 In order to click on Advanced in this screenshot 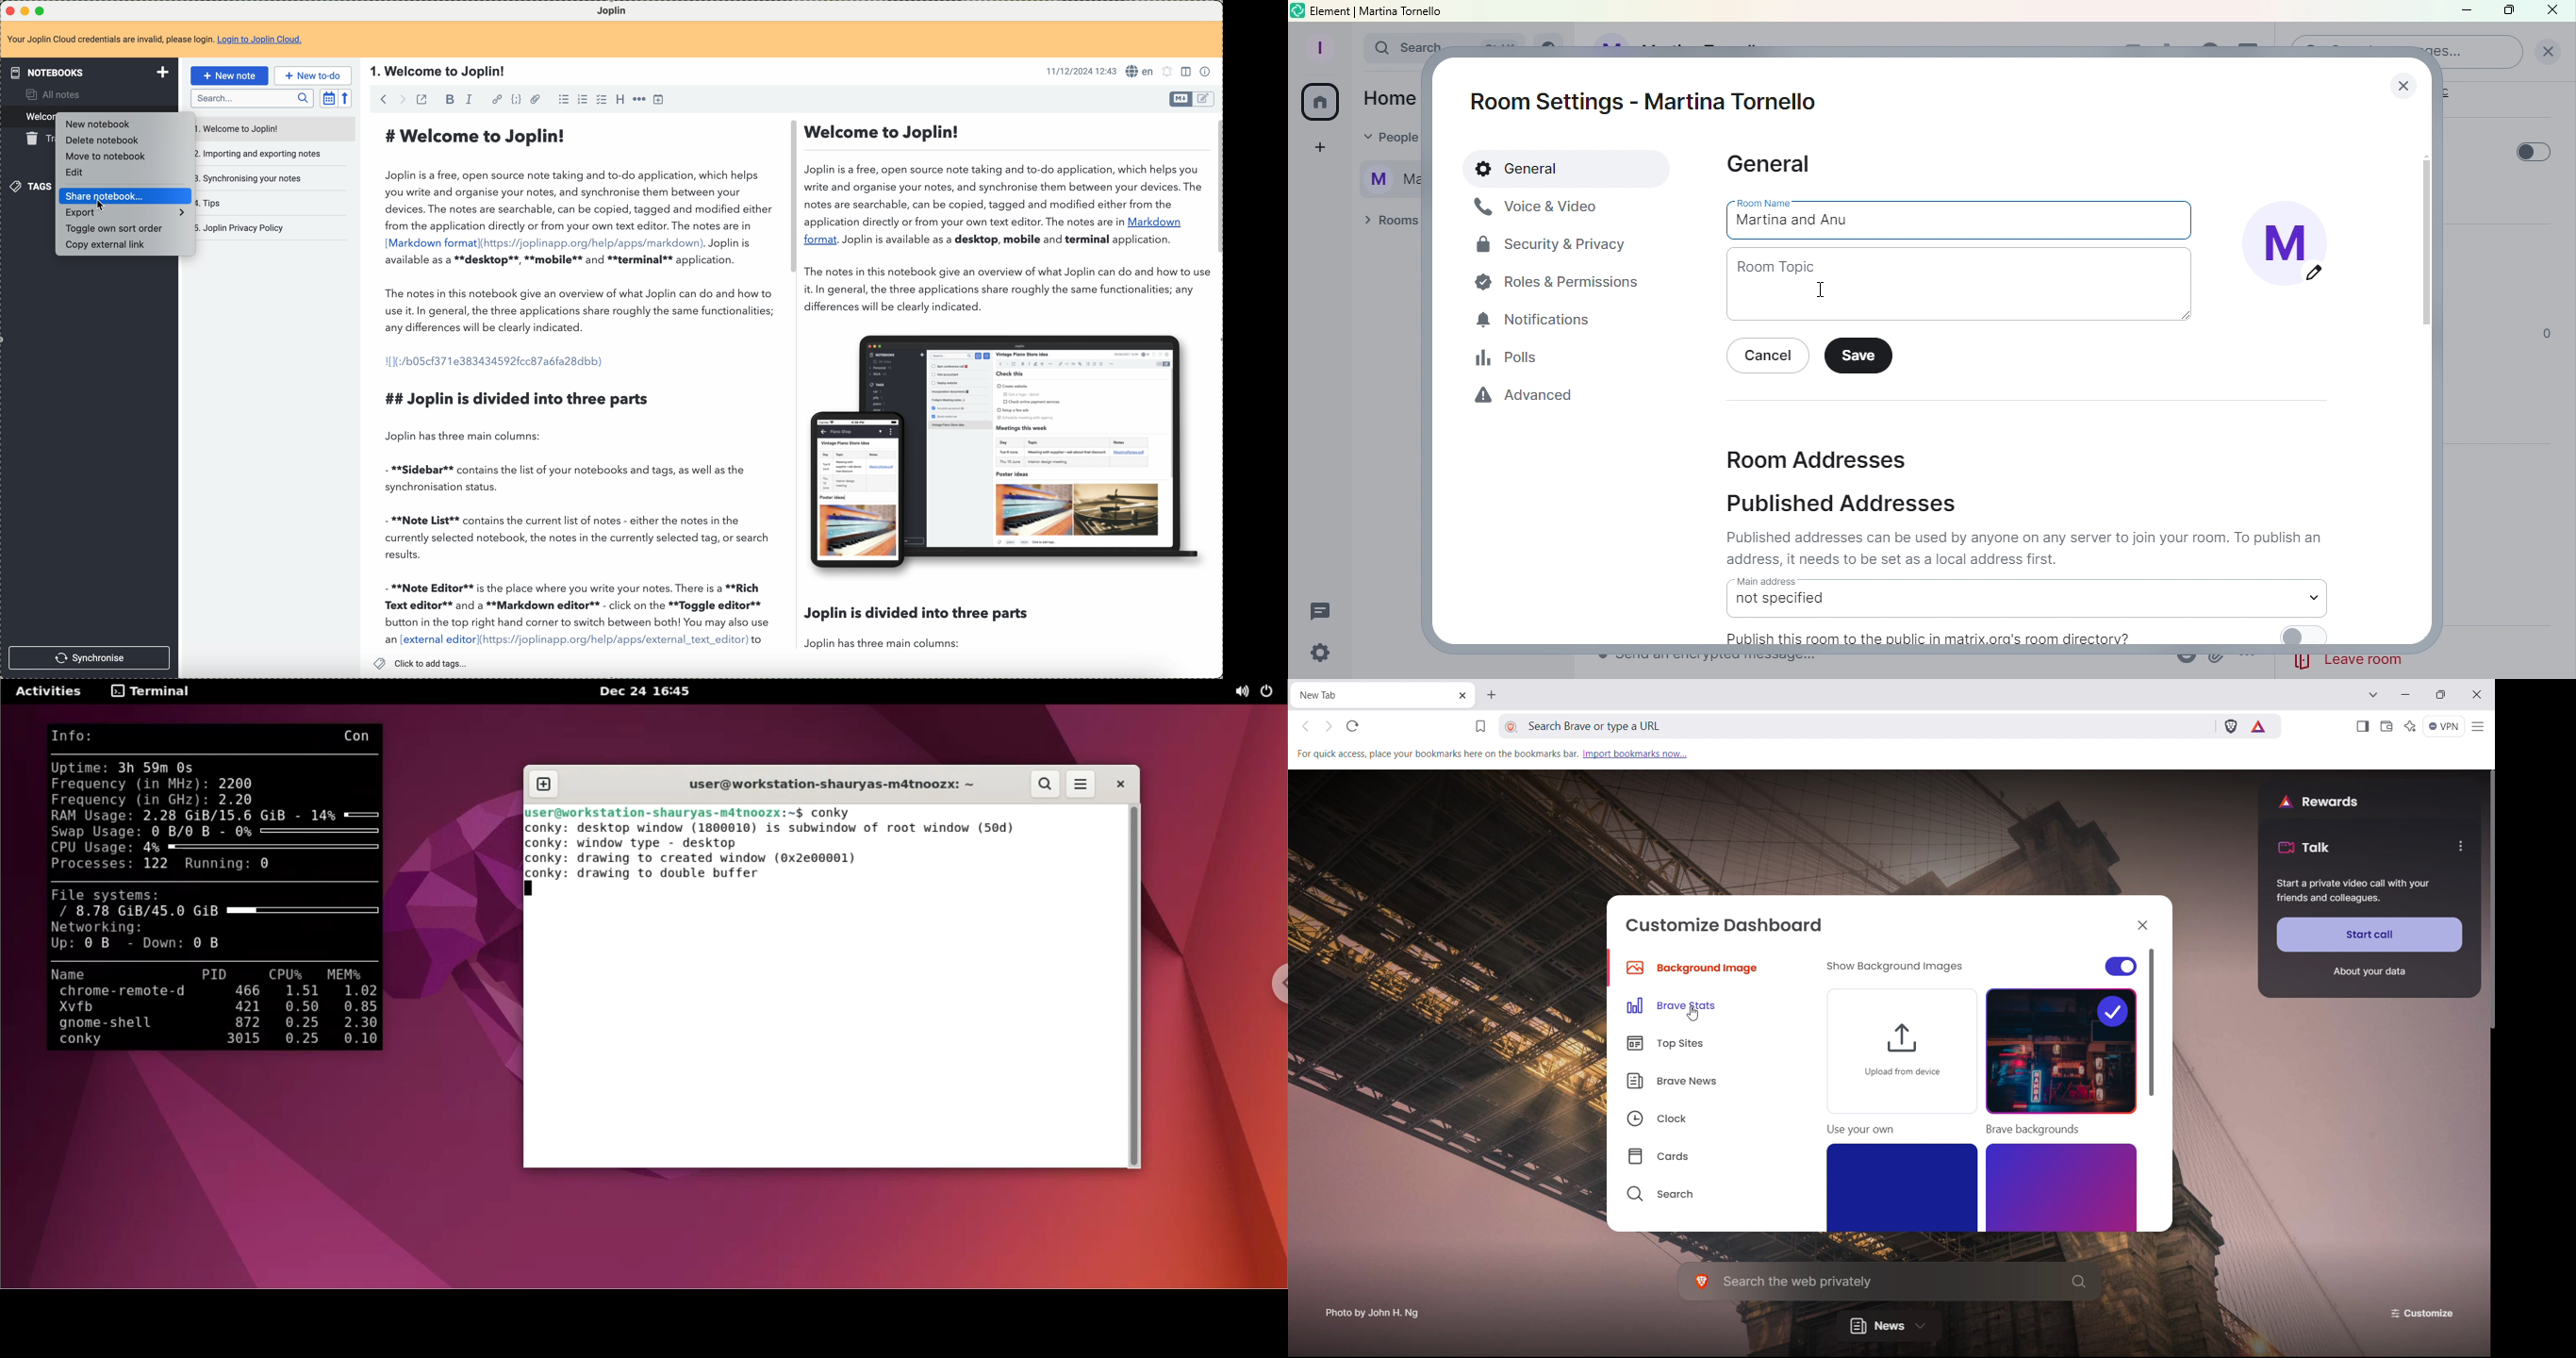, I will do `click(1529, 399)`.